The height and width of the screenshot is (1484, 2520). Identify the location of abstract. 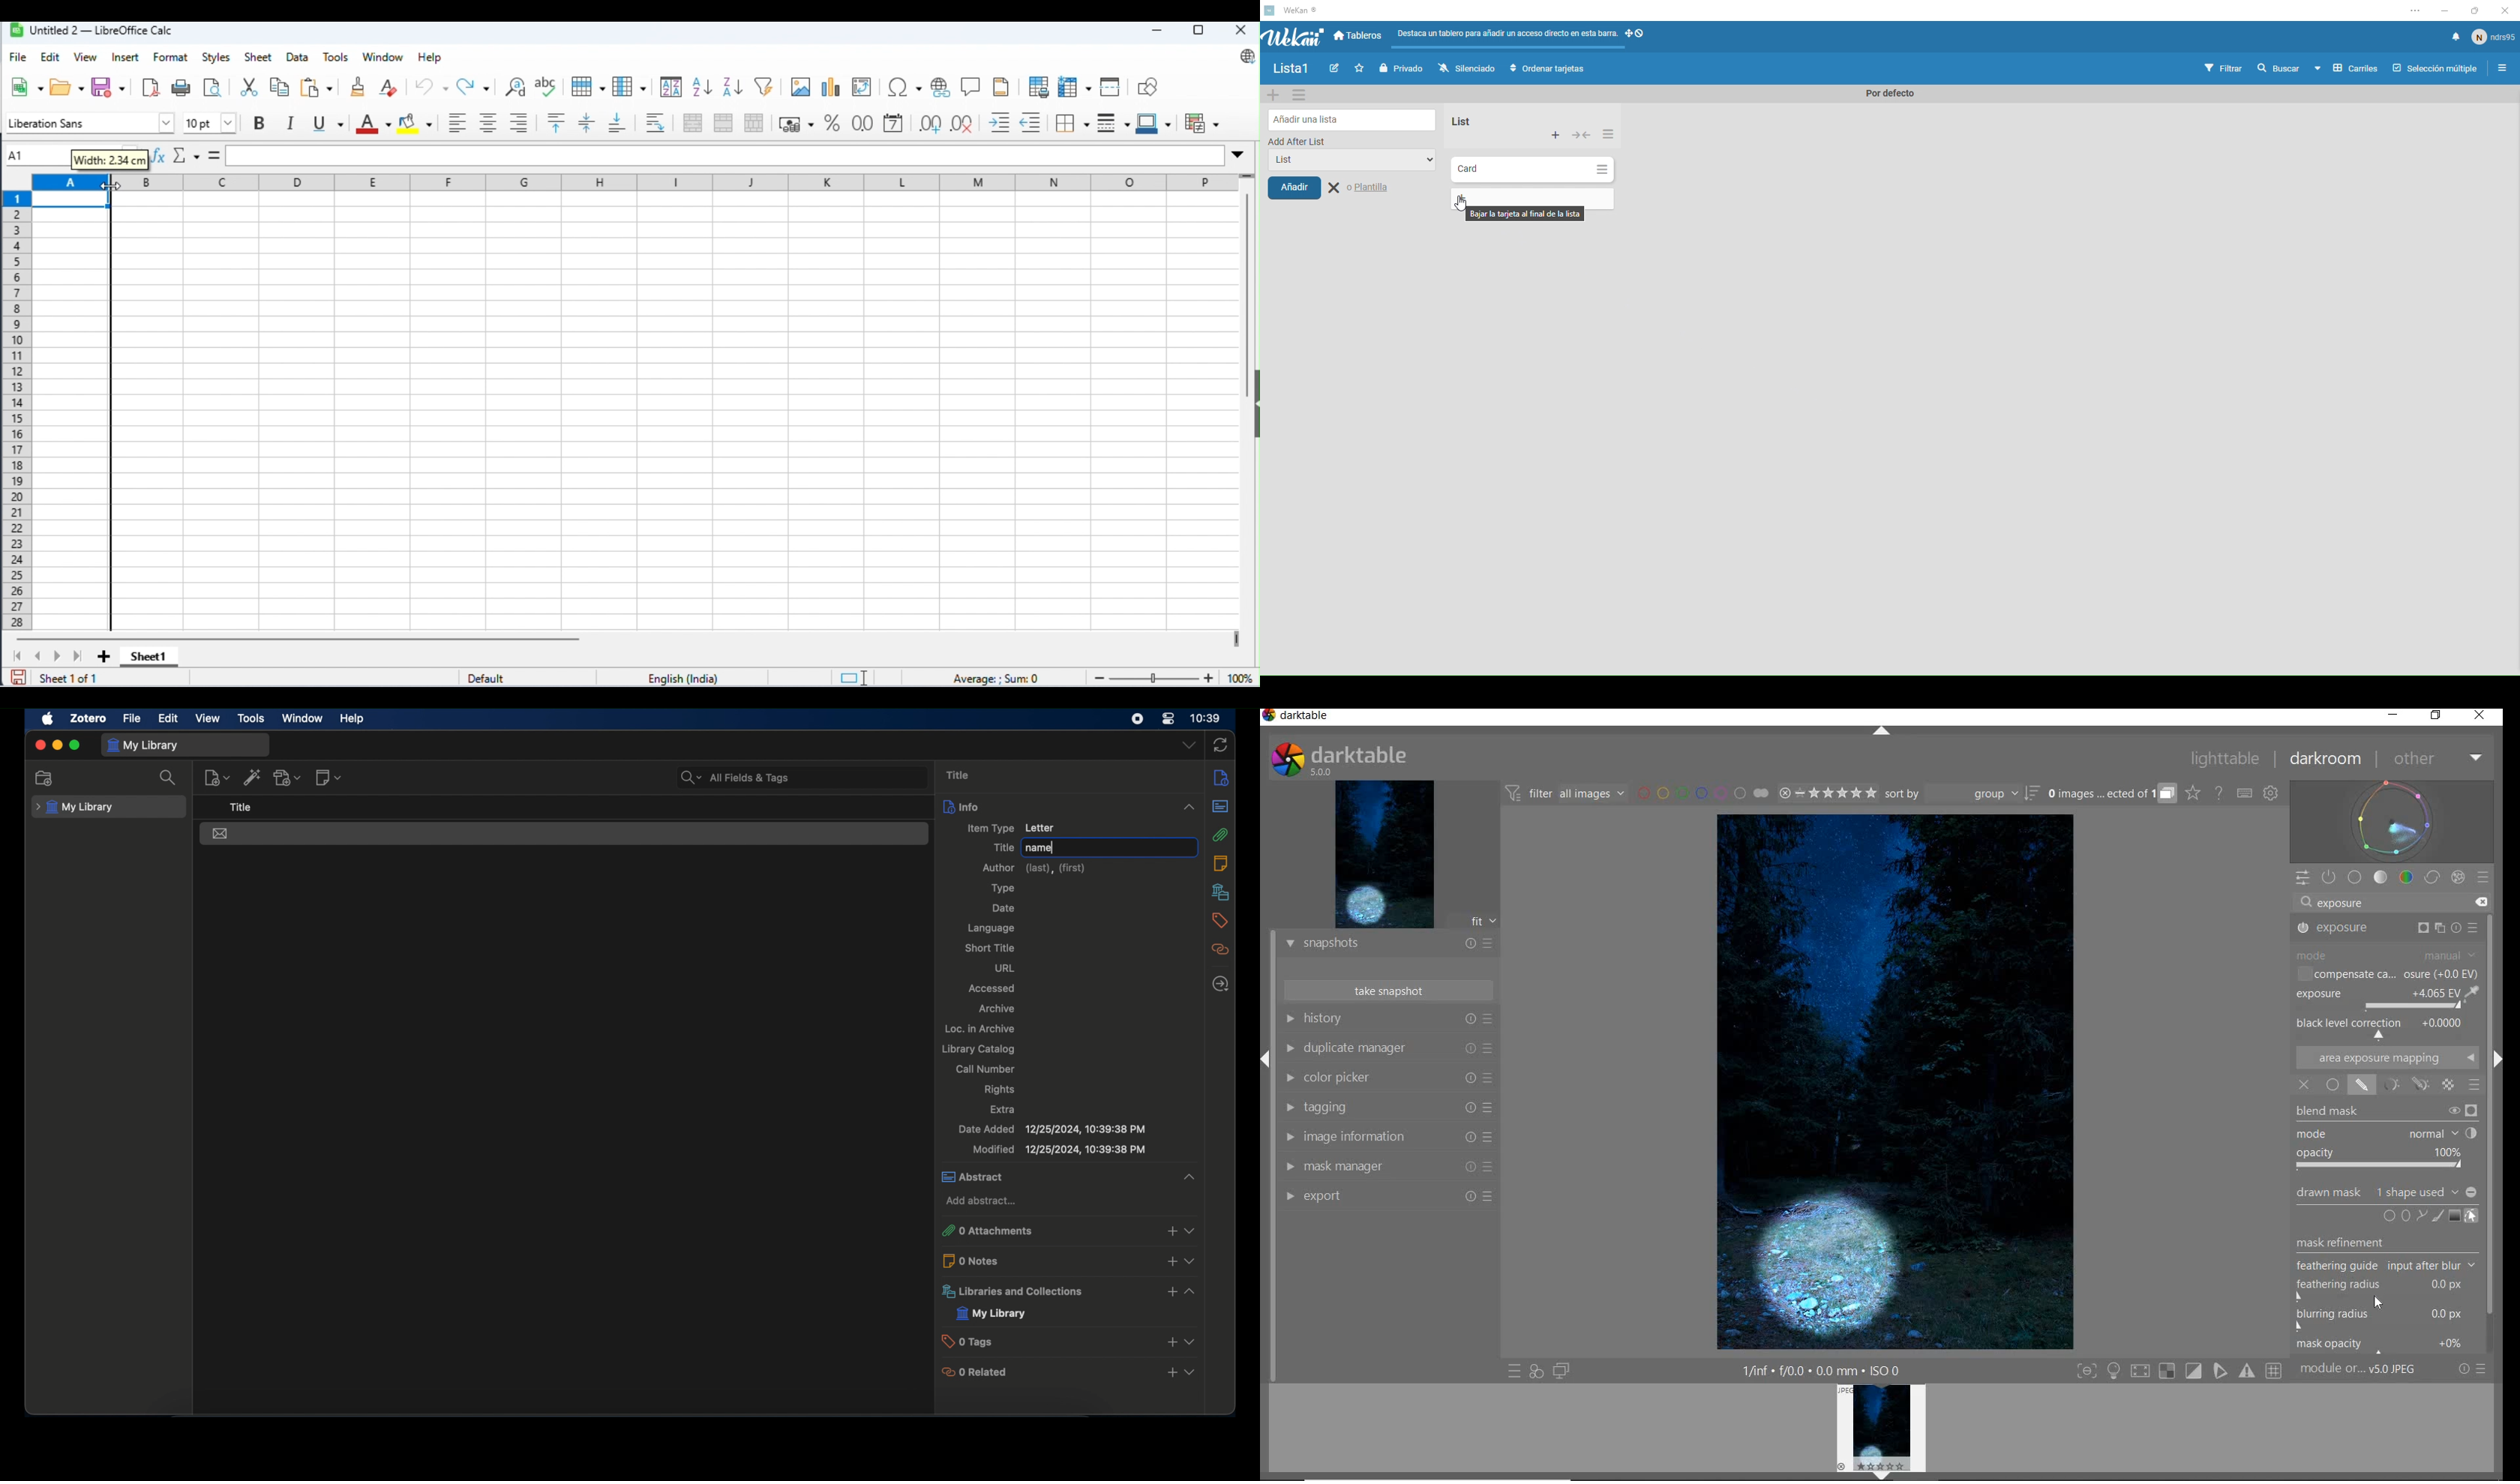
(1221, 806).